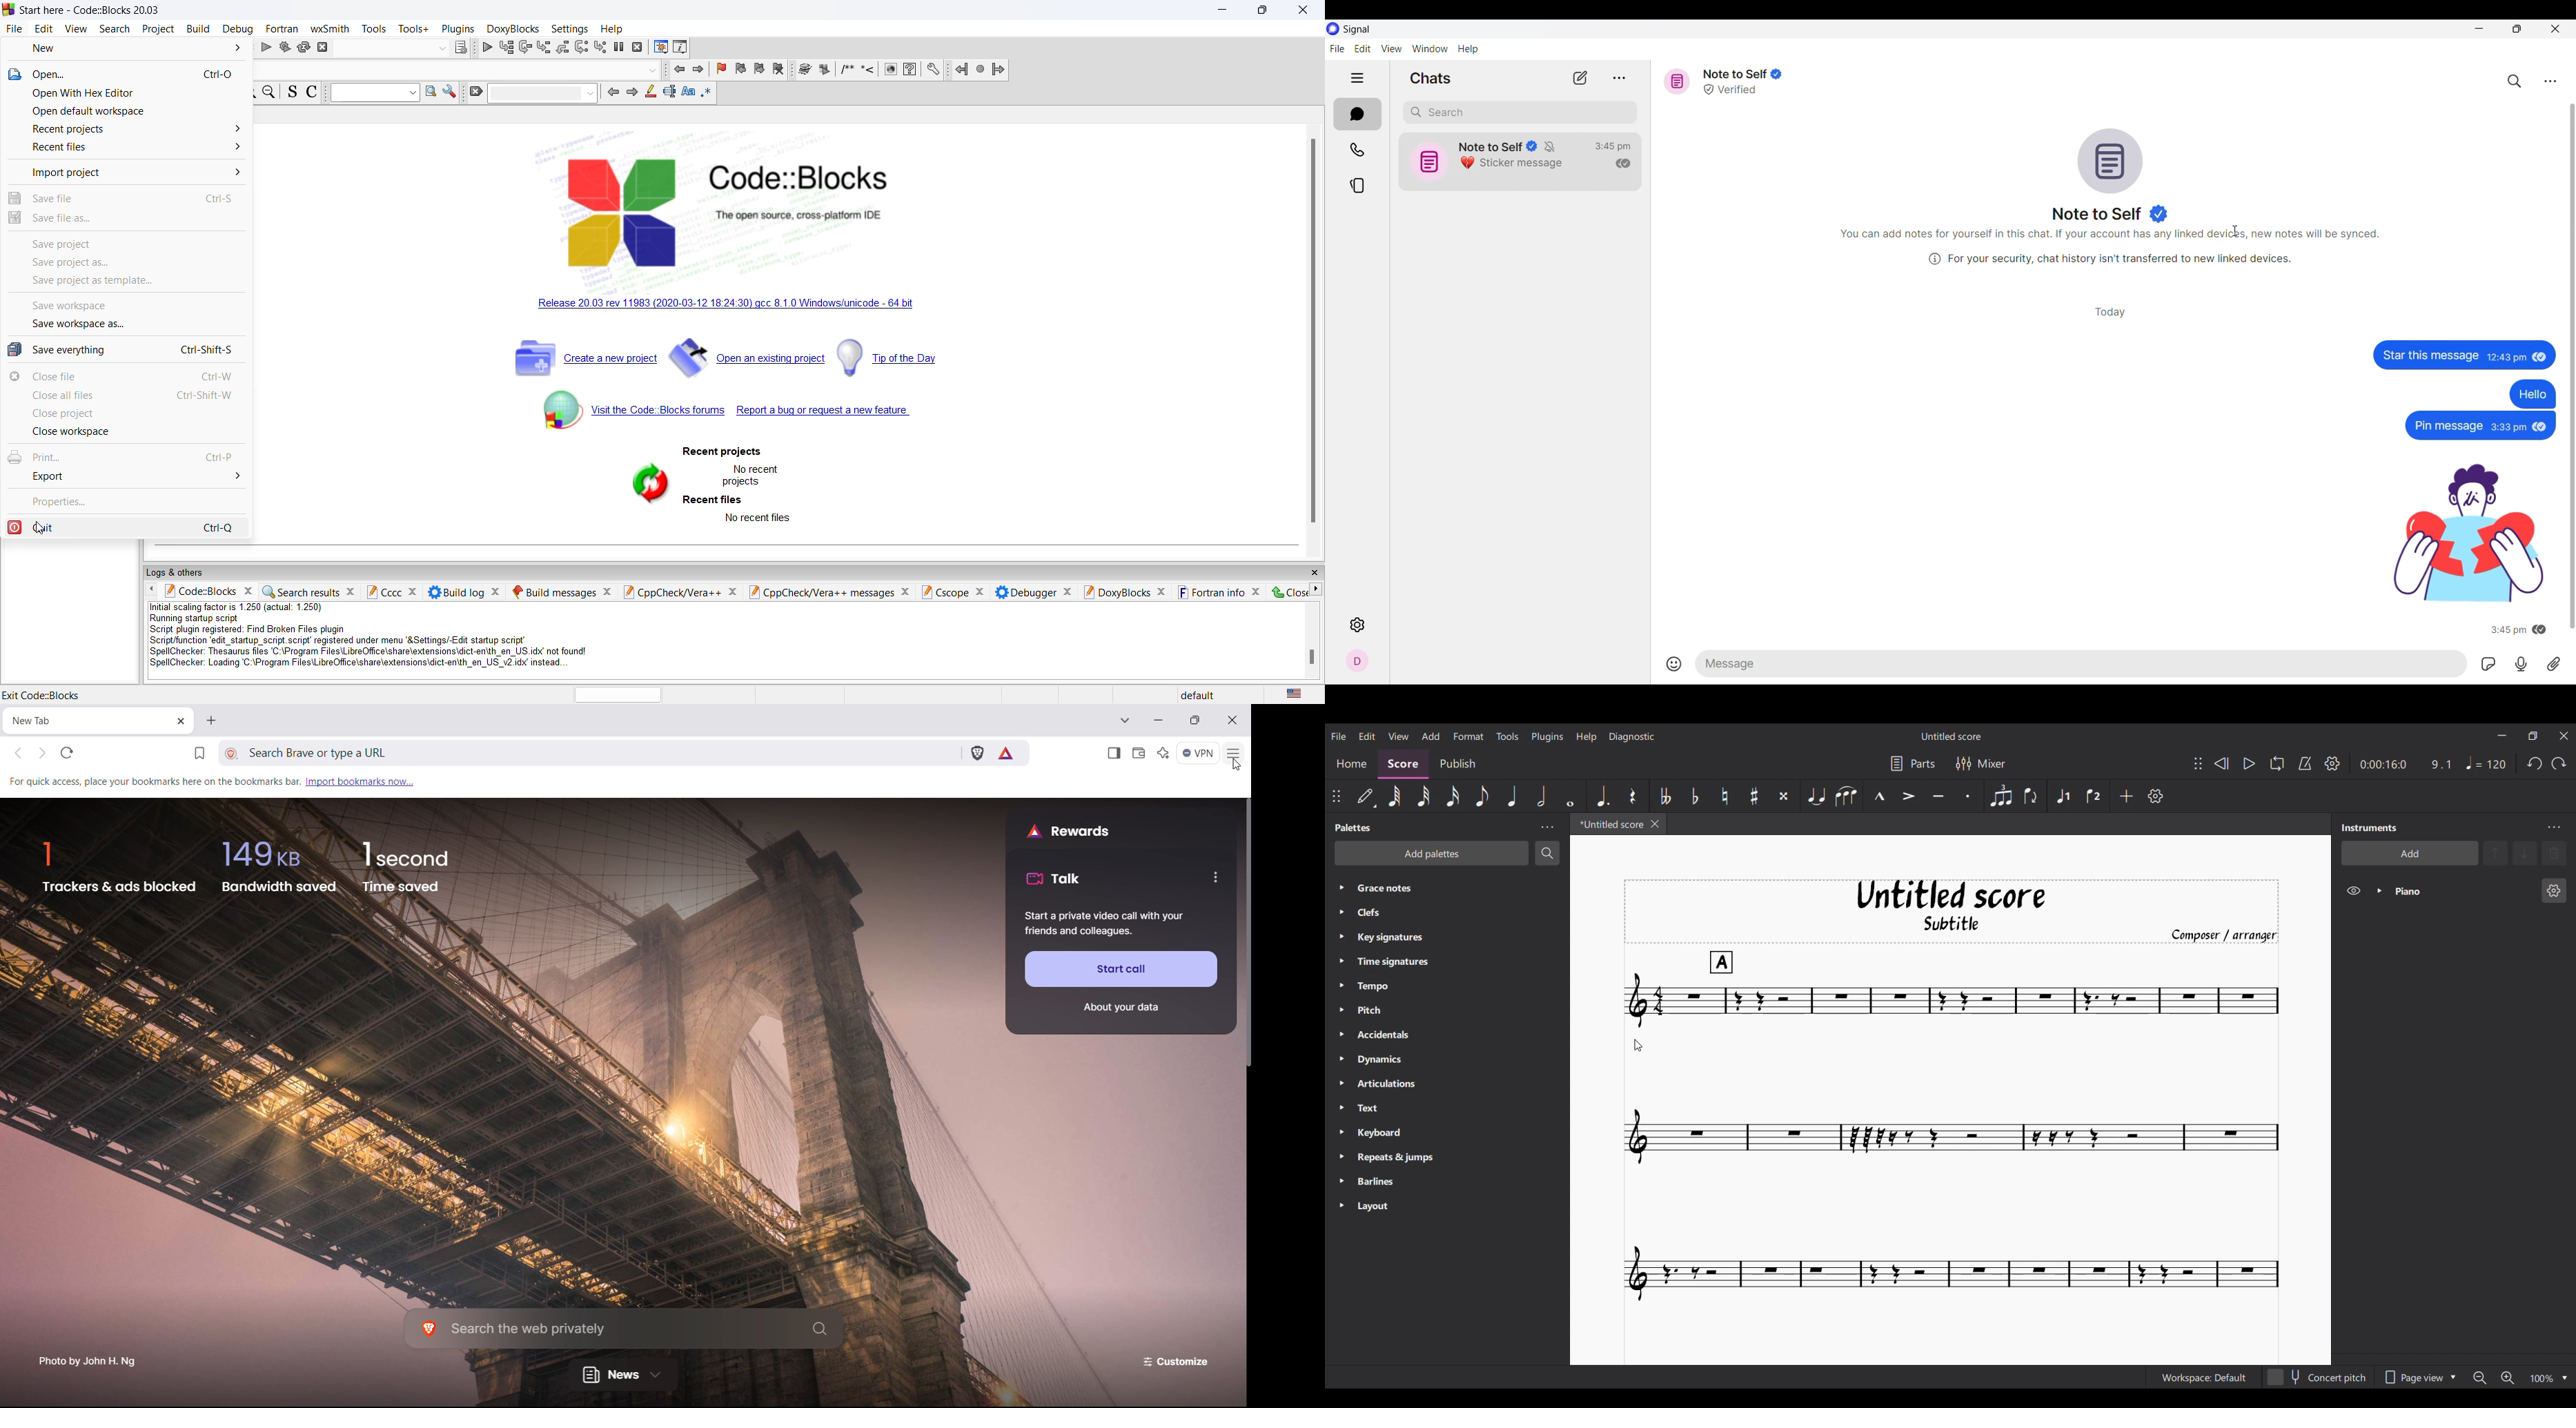 The width and height of the screenshot is (2576, 1428). I want to click on next instruction, so click(581, 48).